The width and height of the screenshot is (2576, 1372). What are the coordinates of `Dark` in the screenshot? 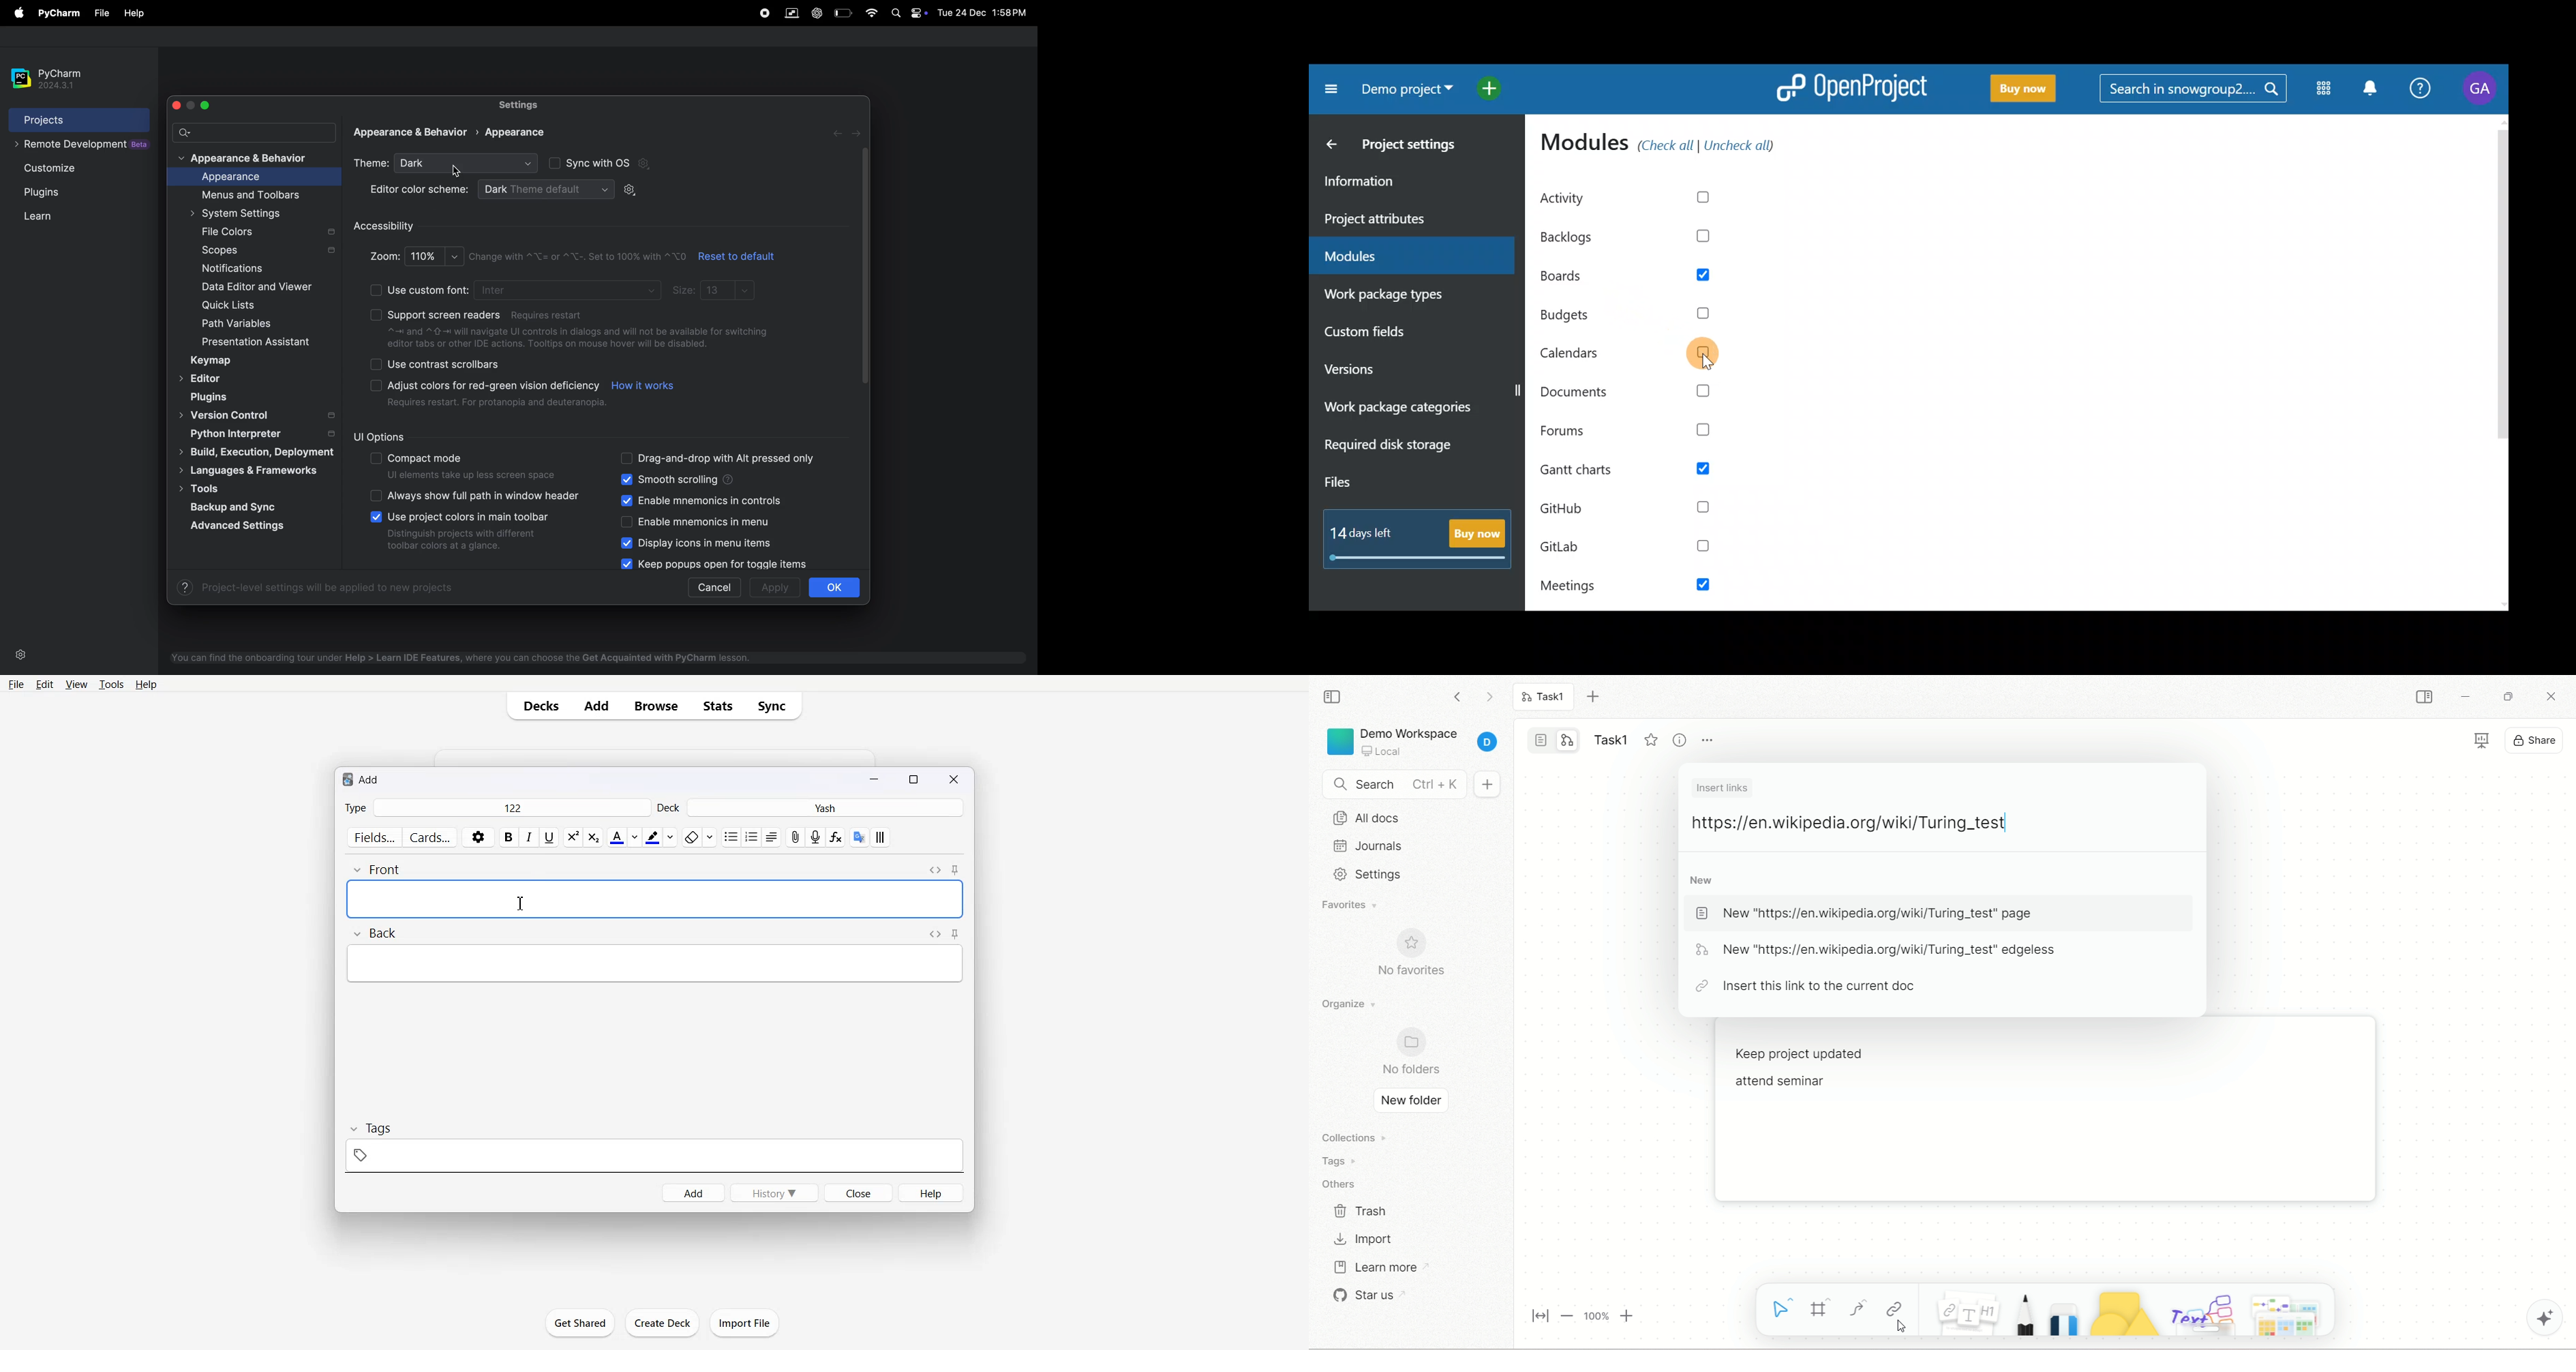 It's located at (472, 162).